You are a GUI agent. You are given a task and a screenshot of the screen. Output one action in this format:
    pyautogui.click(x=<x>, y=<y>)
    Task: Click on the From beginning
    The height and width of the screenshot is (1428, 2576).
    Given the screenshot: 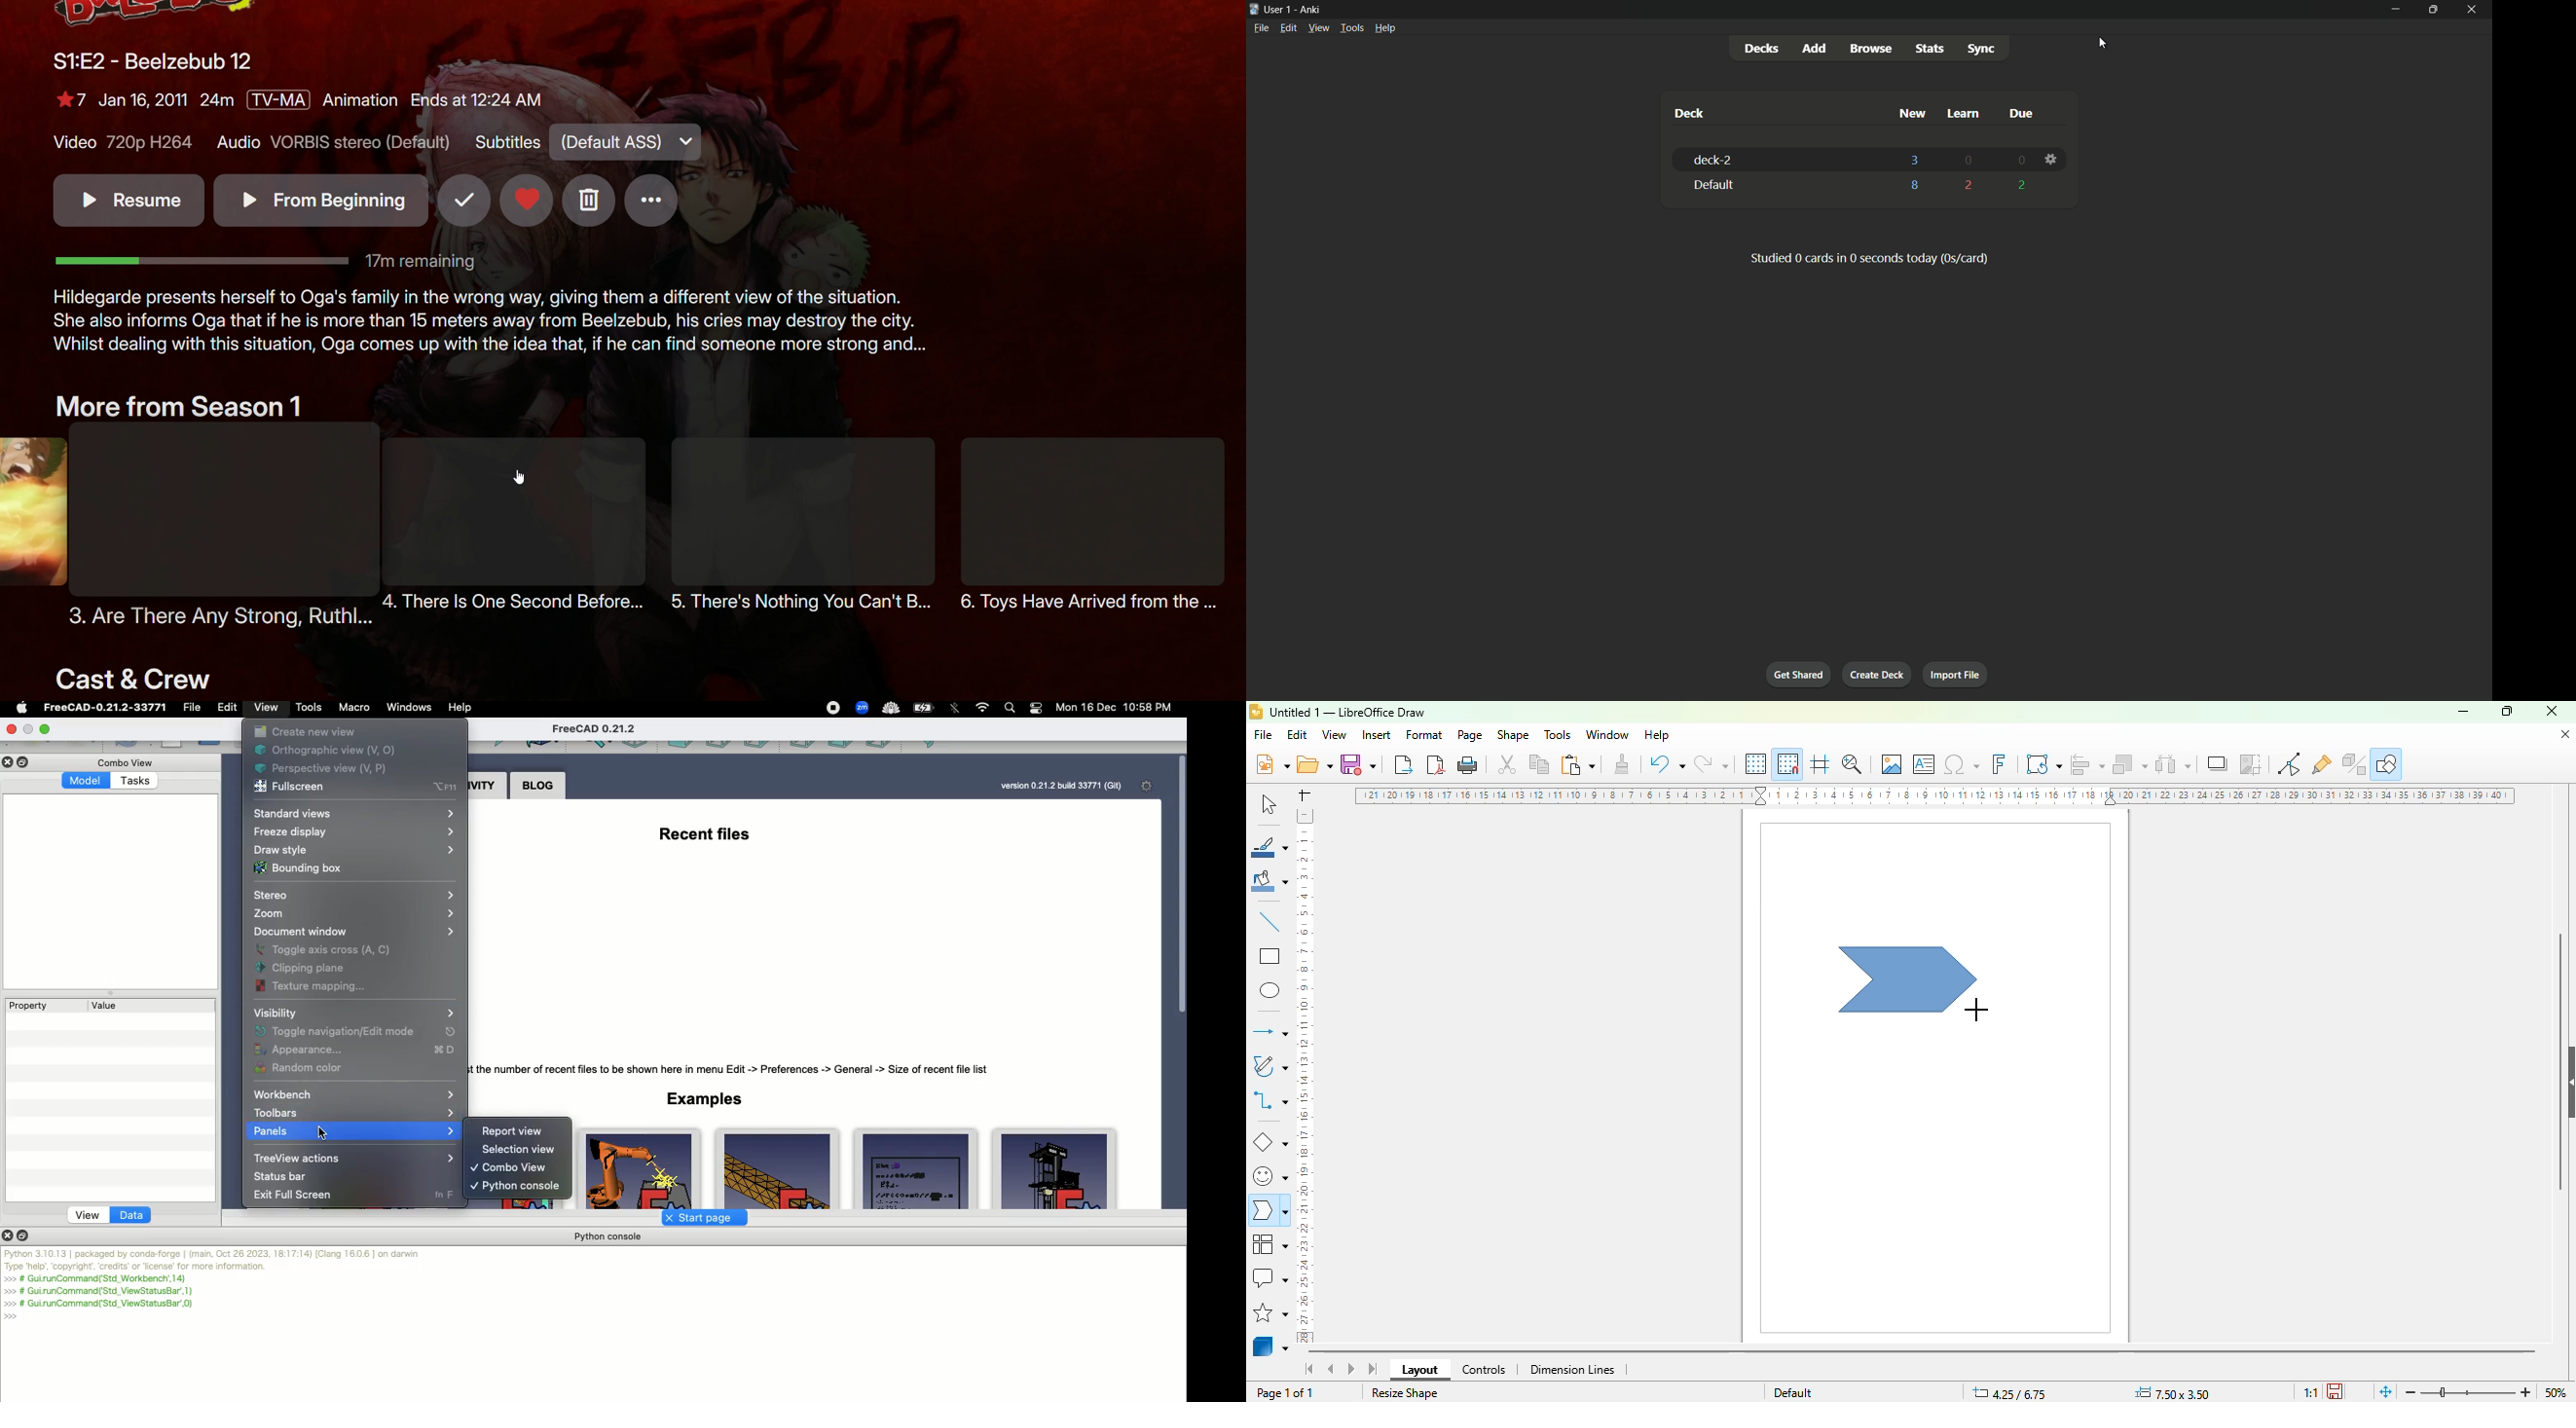 What is the action you would take?
    pyautogui.click(x=320, y=201)
    